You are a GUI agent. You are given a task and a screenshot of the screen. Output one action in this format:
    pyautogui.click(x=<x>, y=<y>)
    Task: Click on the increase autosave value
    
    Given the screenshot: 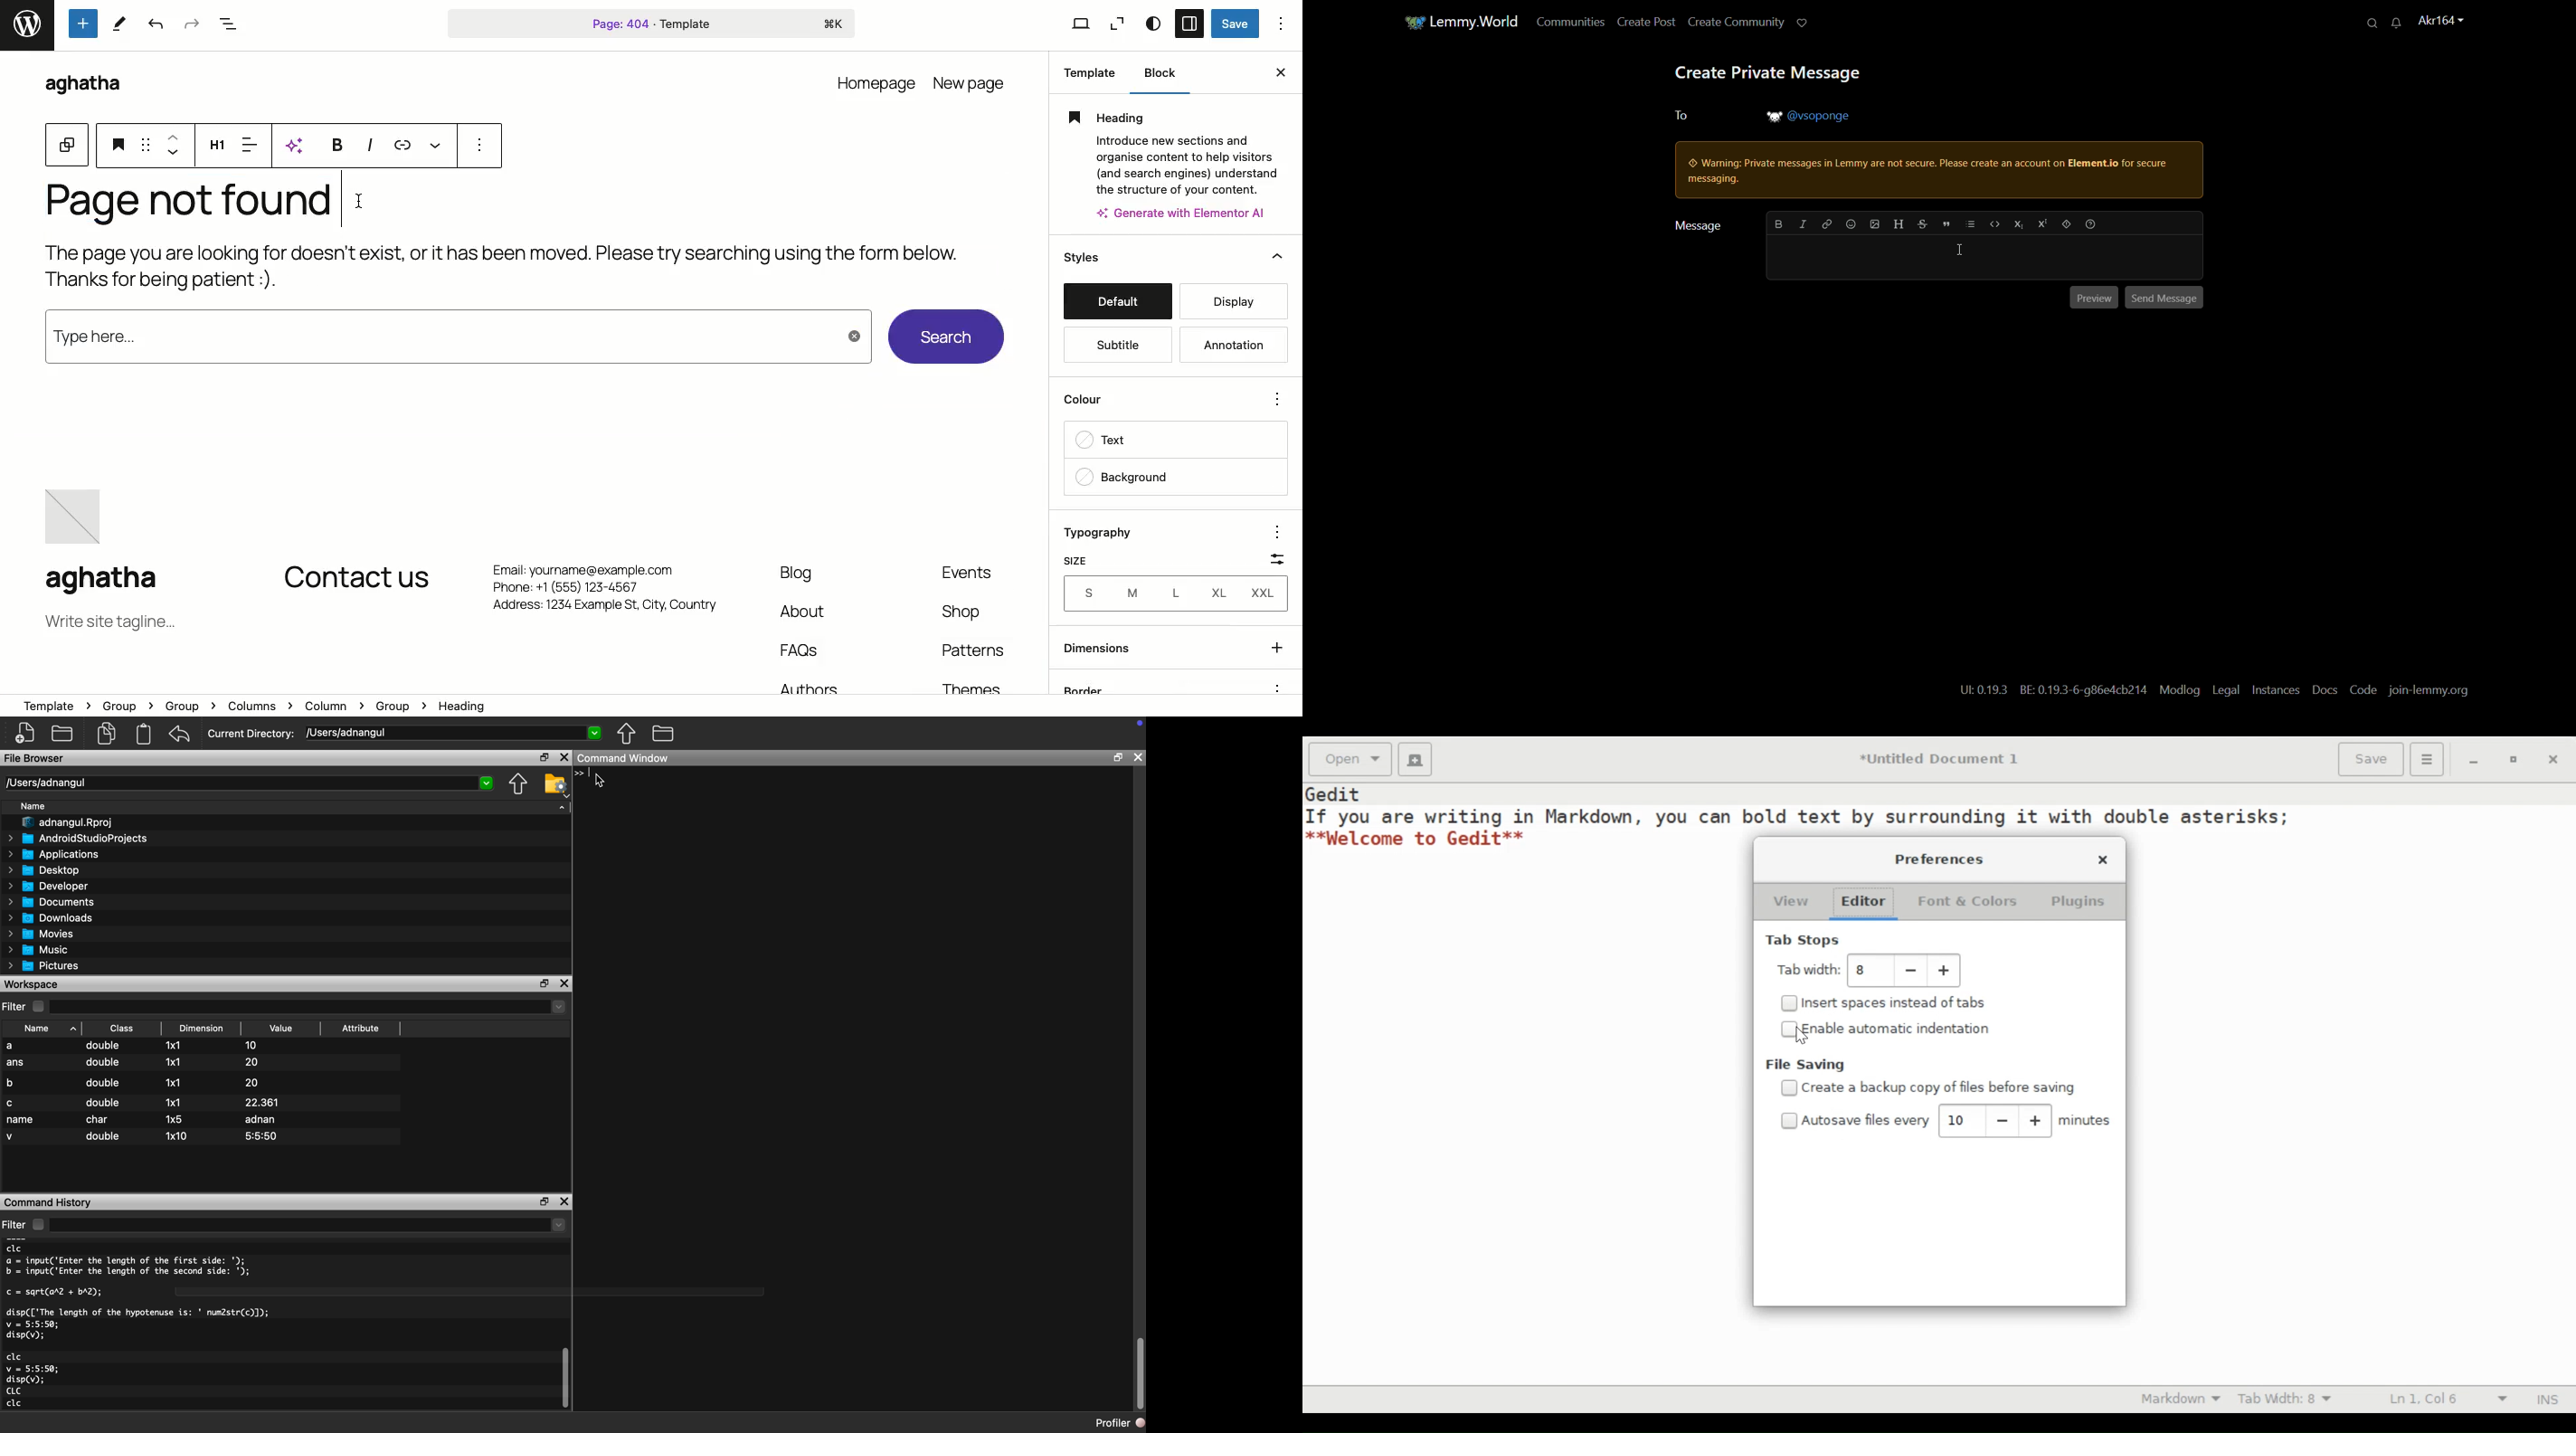 What is the action you would take?
    pyautogui.click(x=2035, y=1121)
    